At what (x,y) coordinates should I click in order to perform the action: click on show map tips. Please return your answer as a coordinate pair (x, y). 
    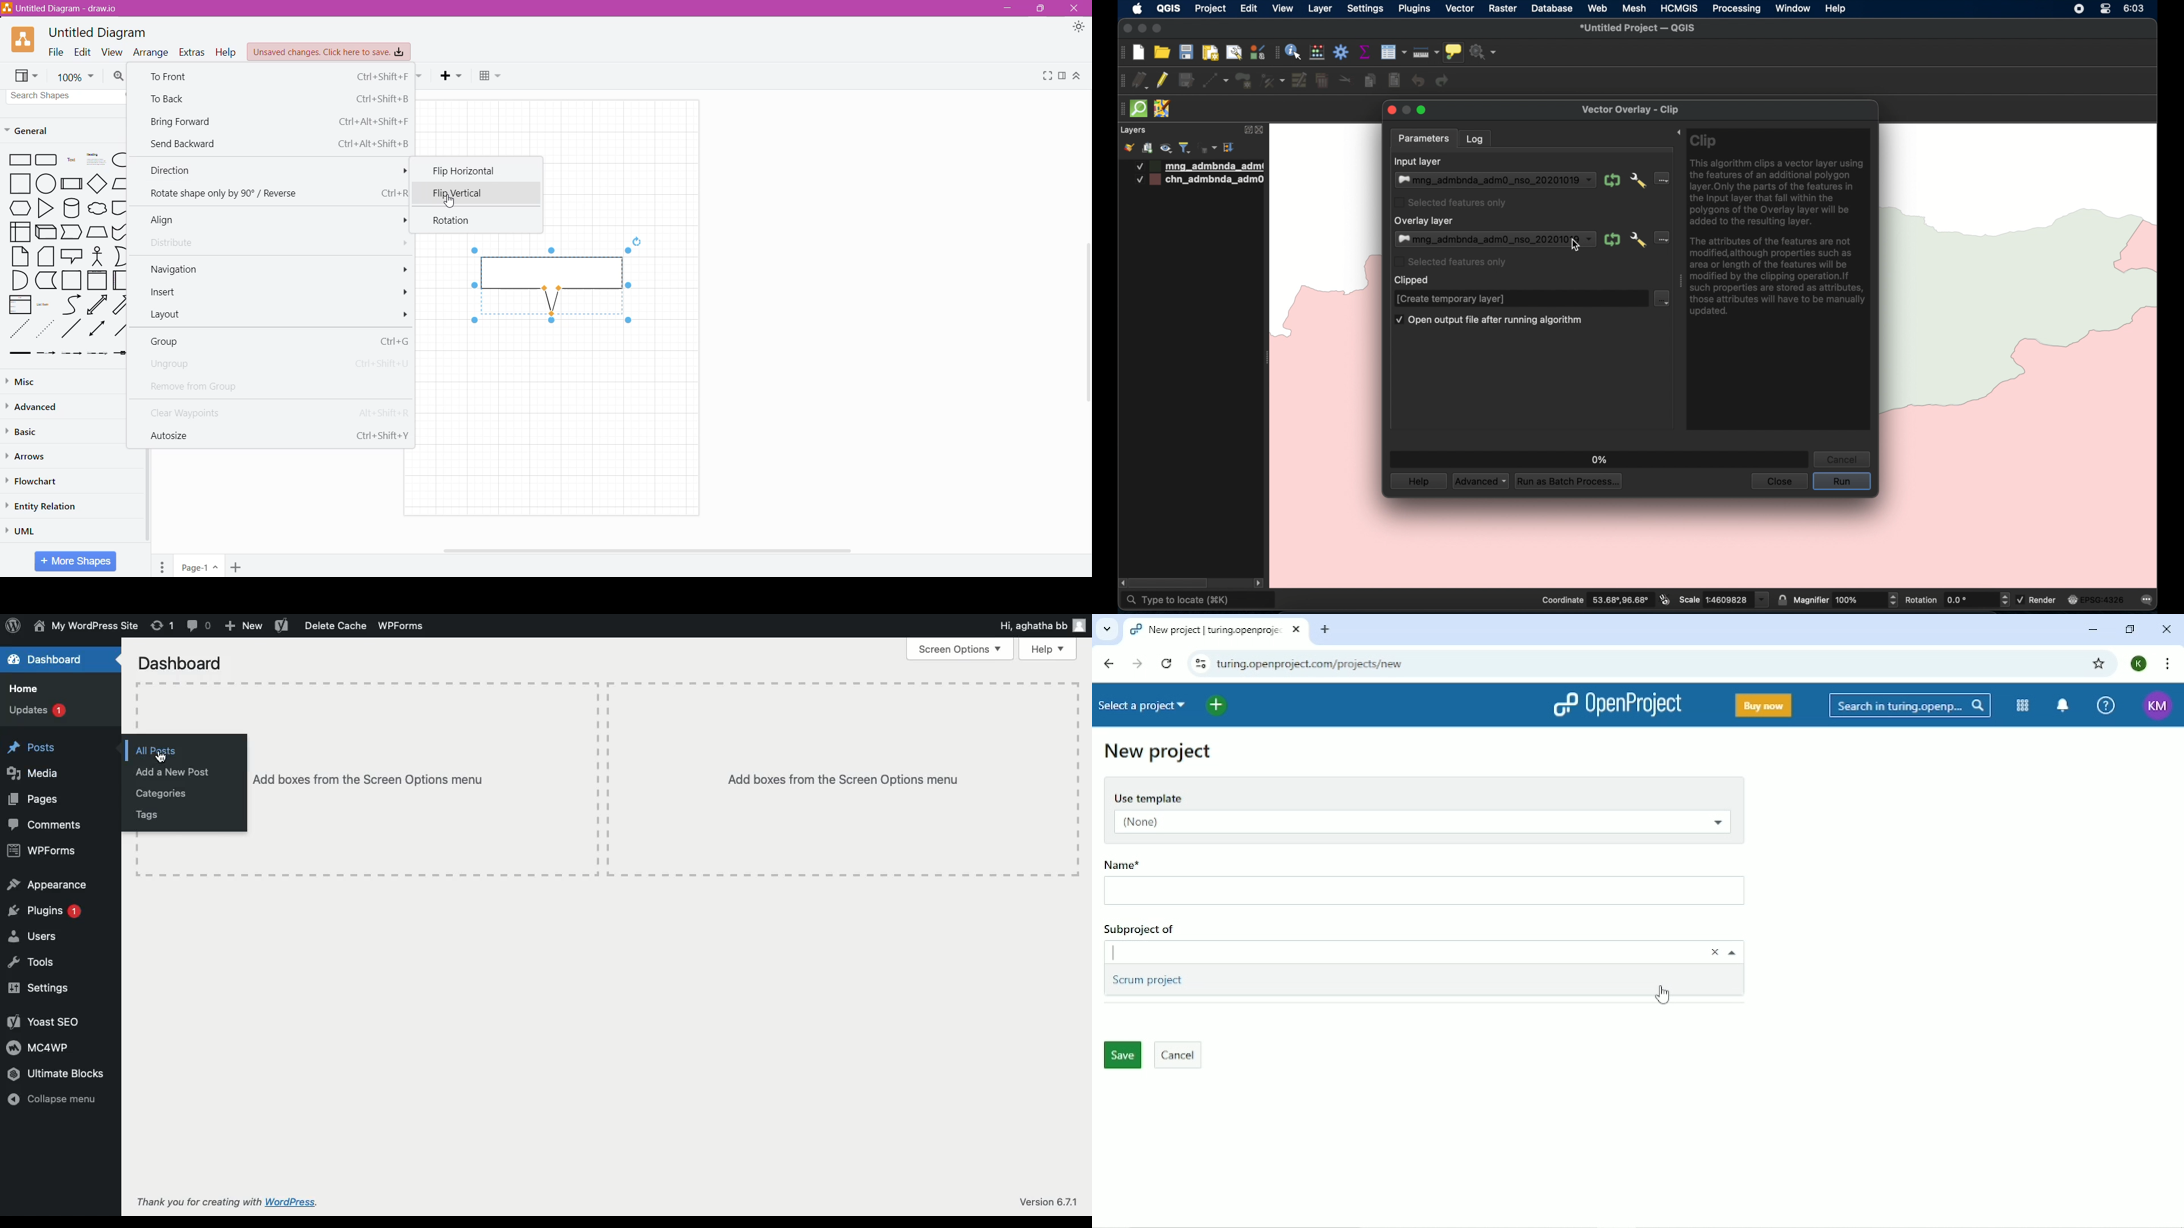
    Looking at the image, I should click on (1454, 52).